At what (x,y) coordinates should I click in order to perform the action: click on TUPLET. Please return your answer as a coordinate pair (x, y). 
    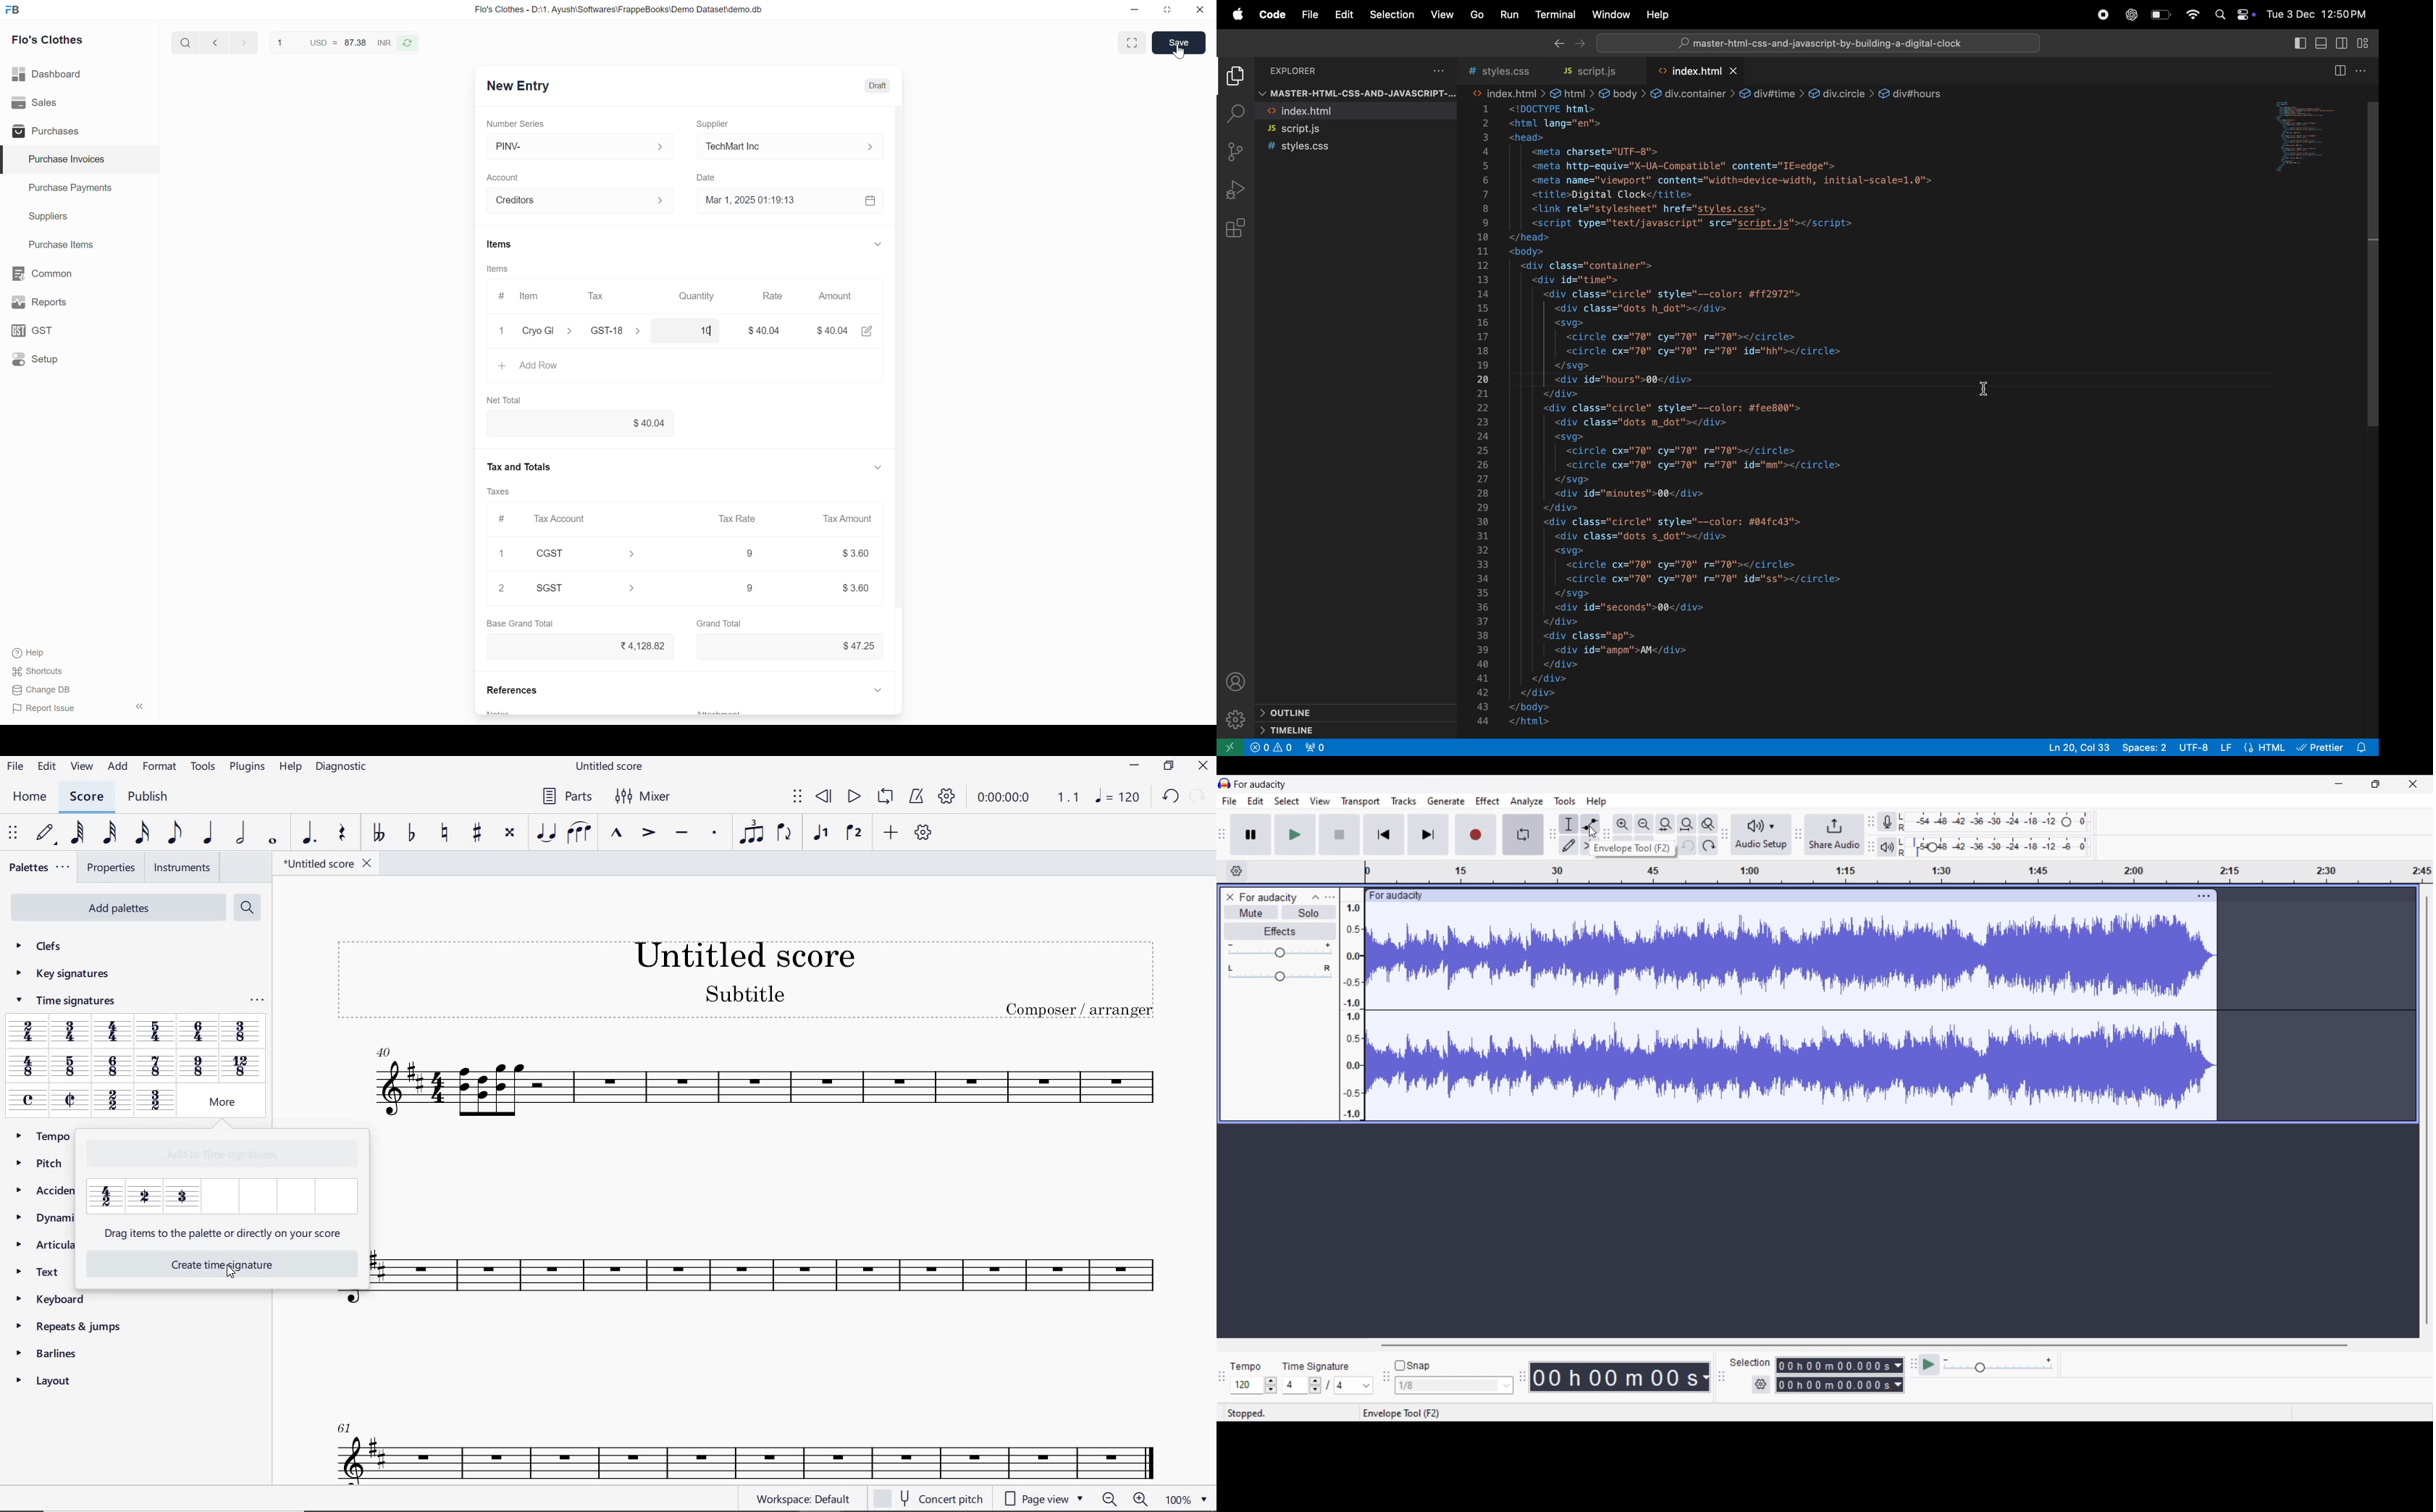
    Looking at the image, I should click on (750, 833).